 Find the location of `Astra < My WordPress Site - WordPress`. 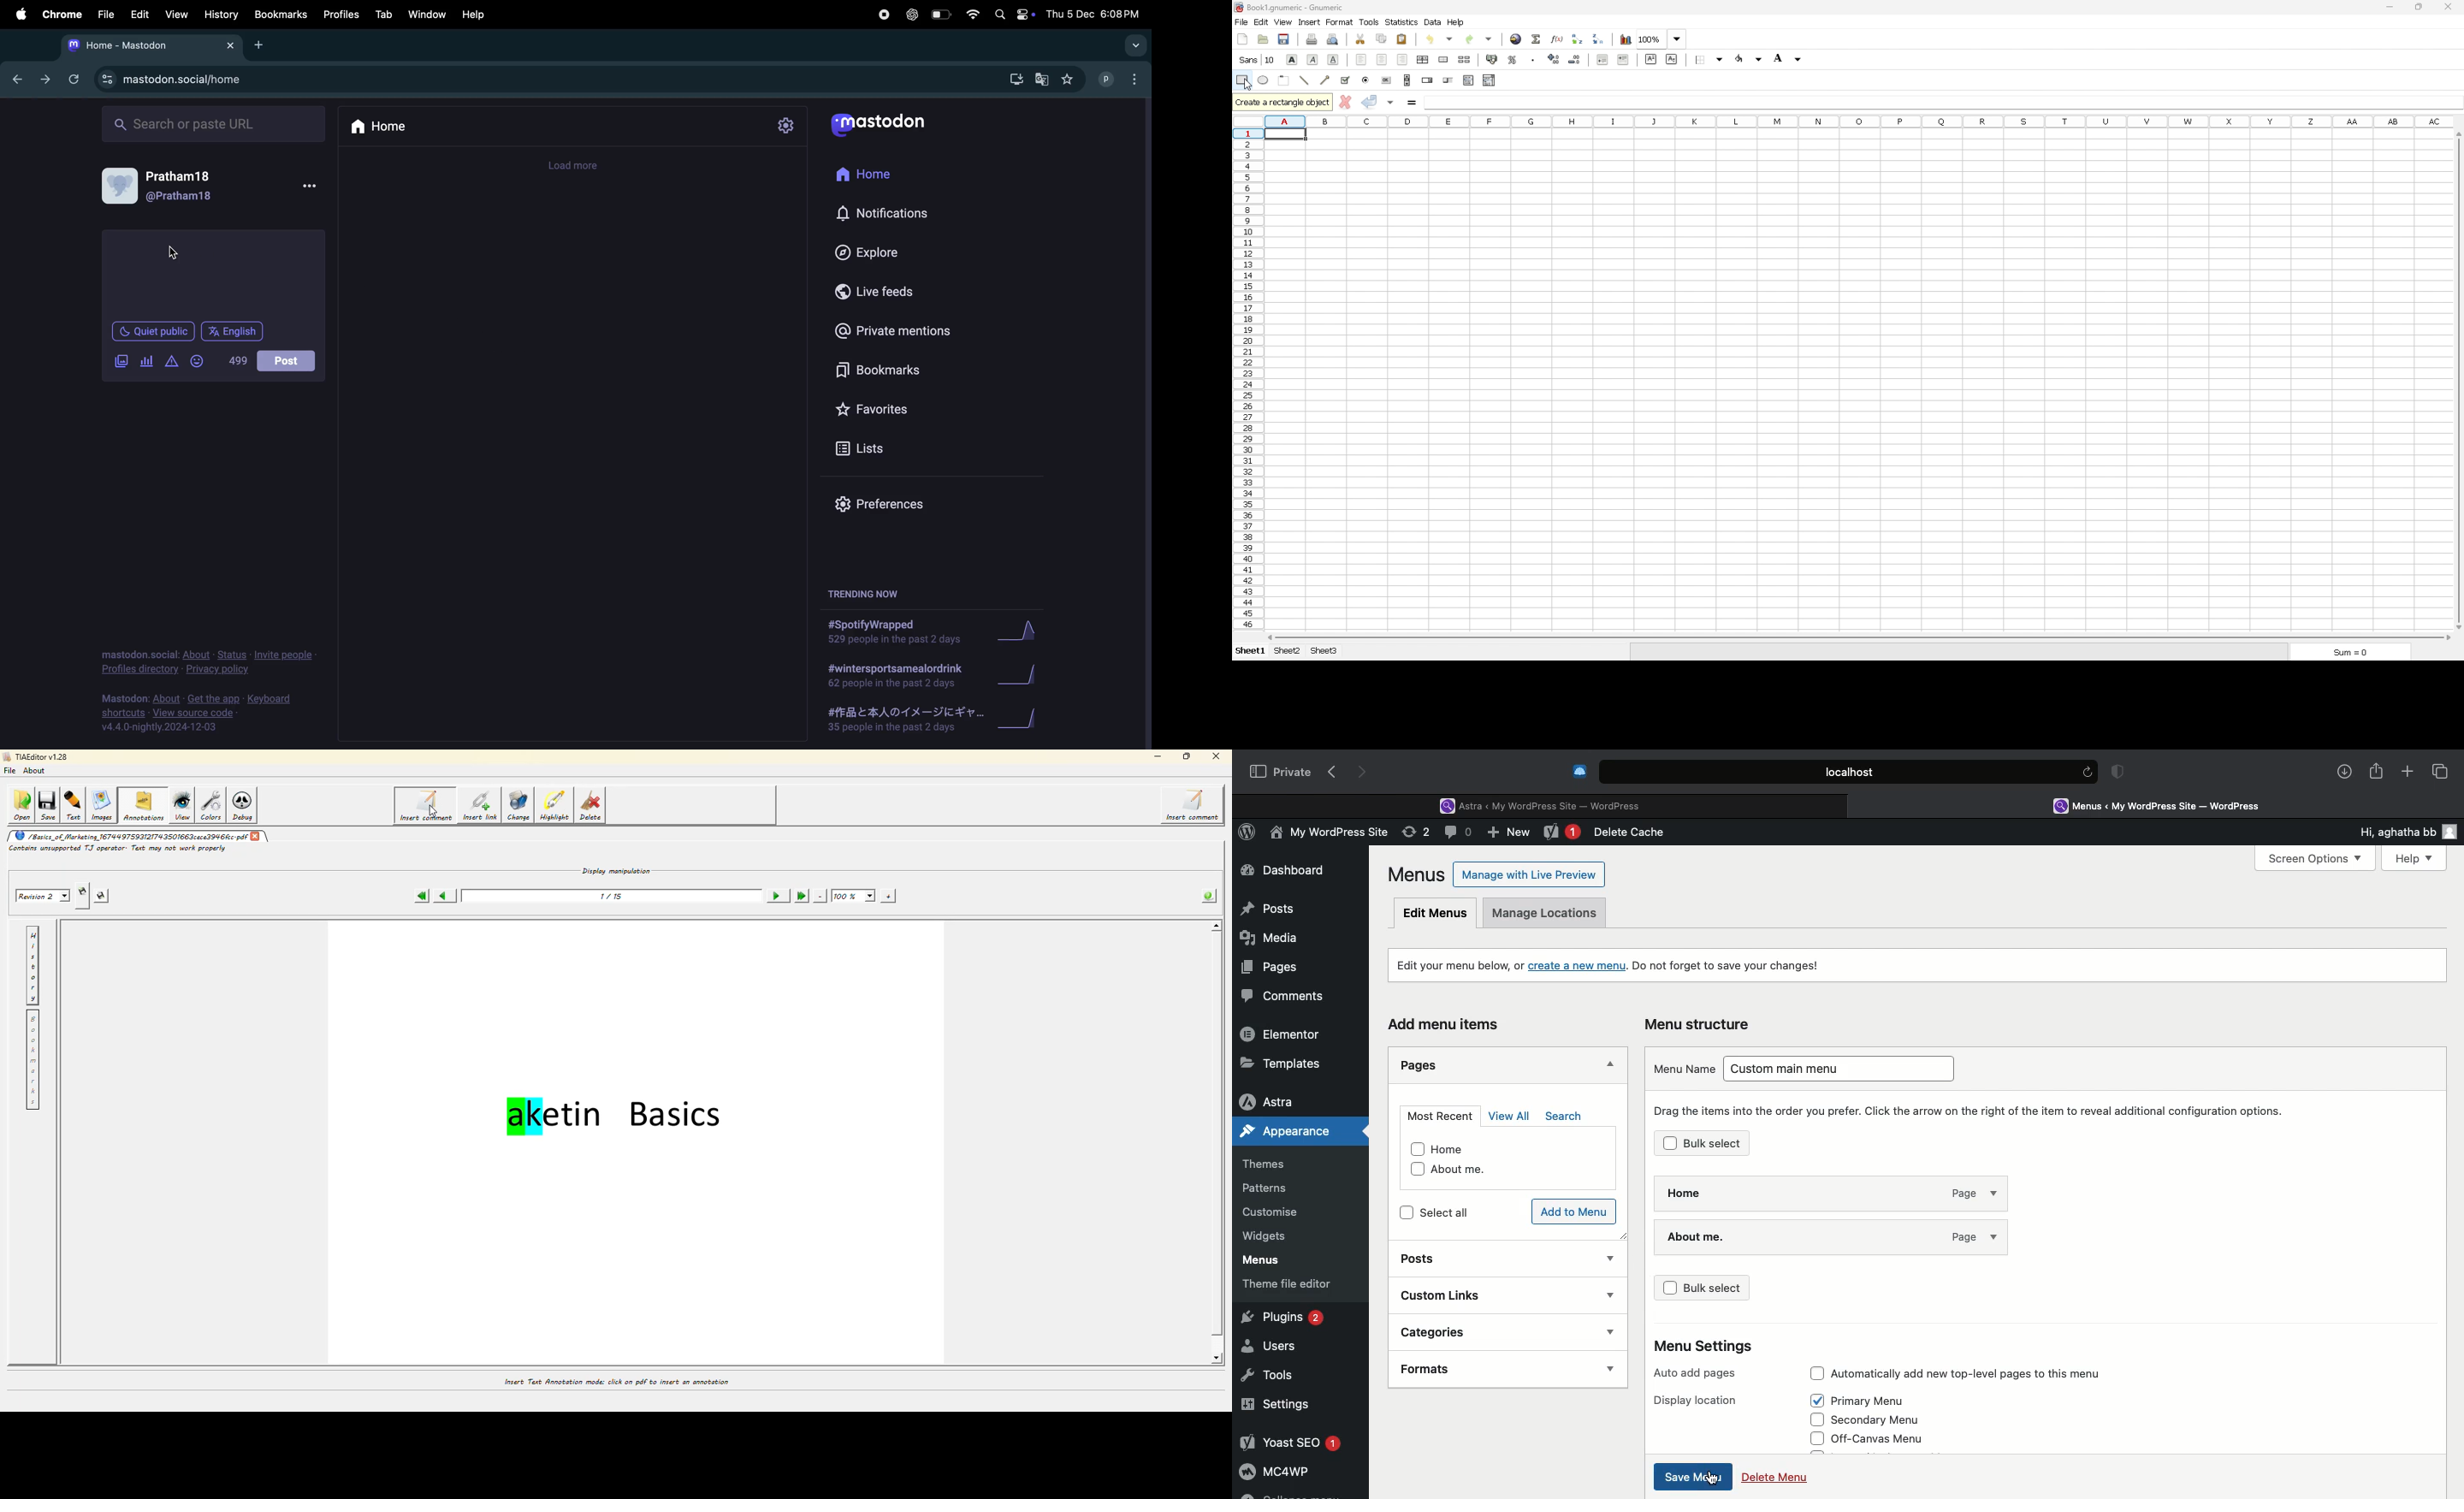

Astra < My WordPress Site - WordPress is located at coordinates (1546, 804).